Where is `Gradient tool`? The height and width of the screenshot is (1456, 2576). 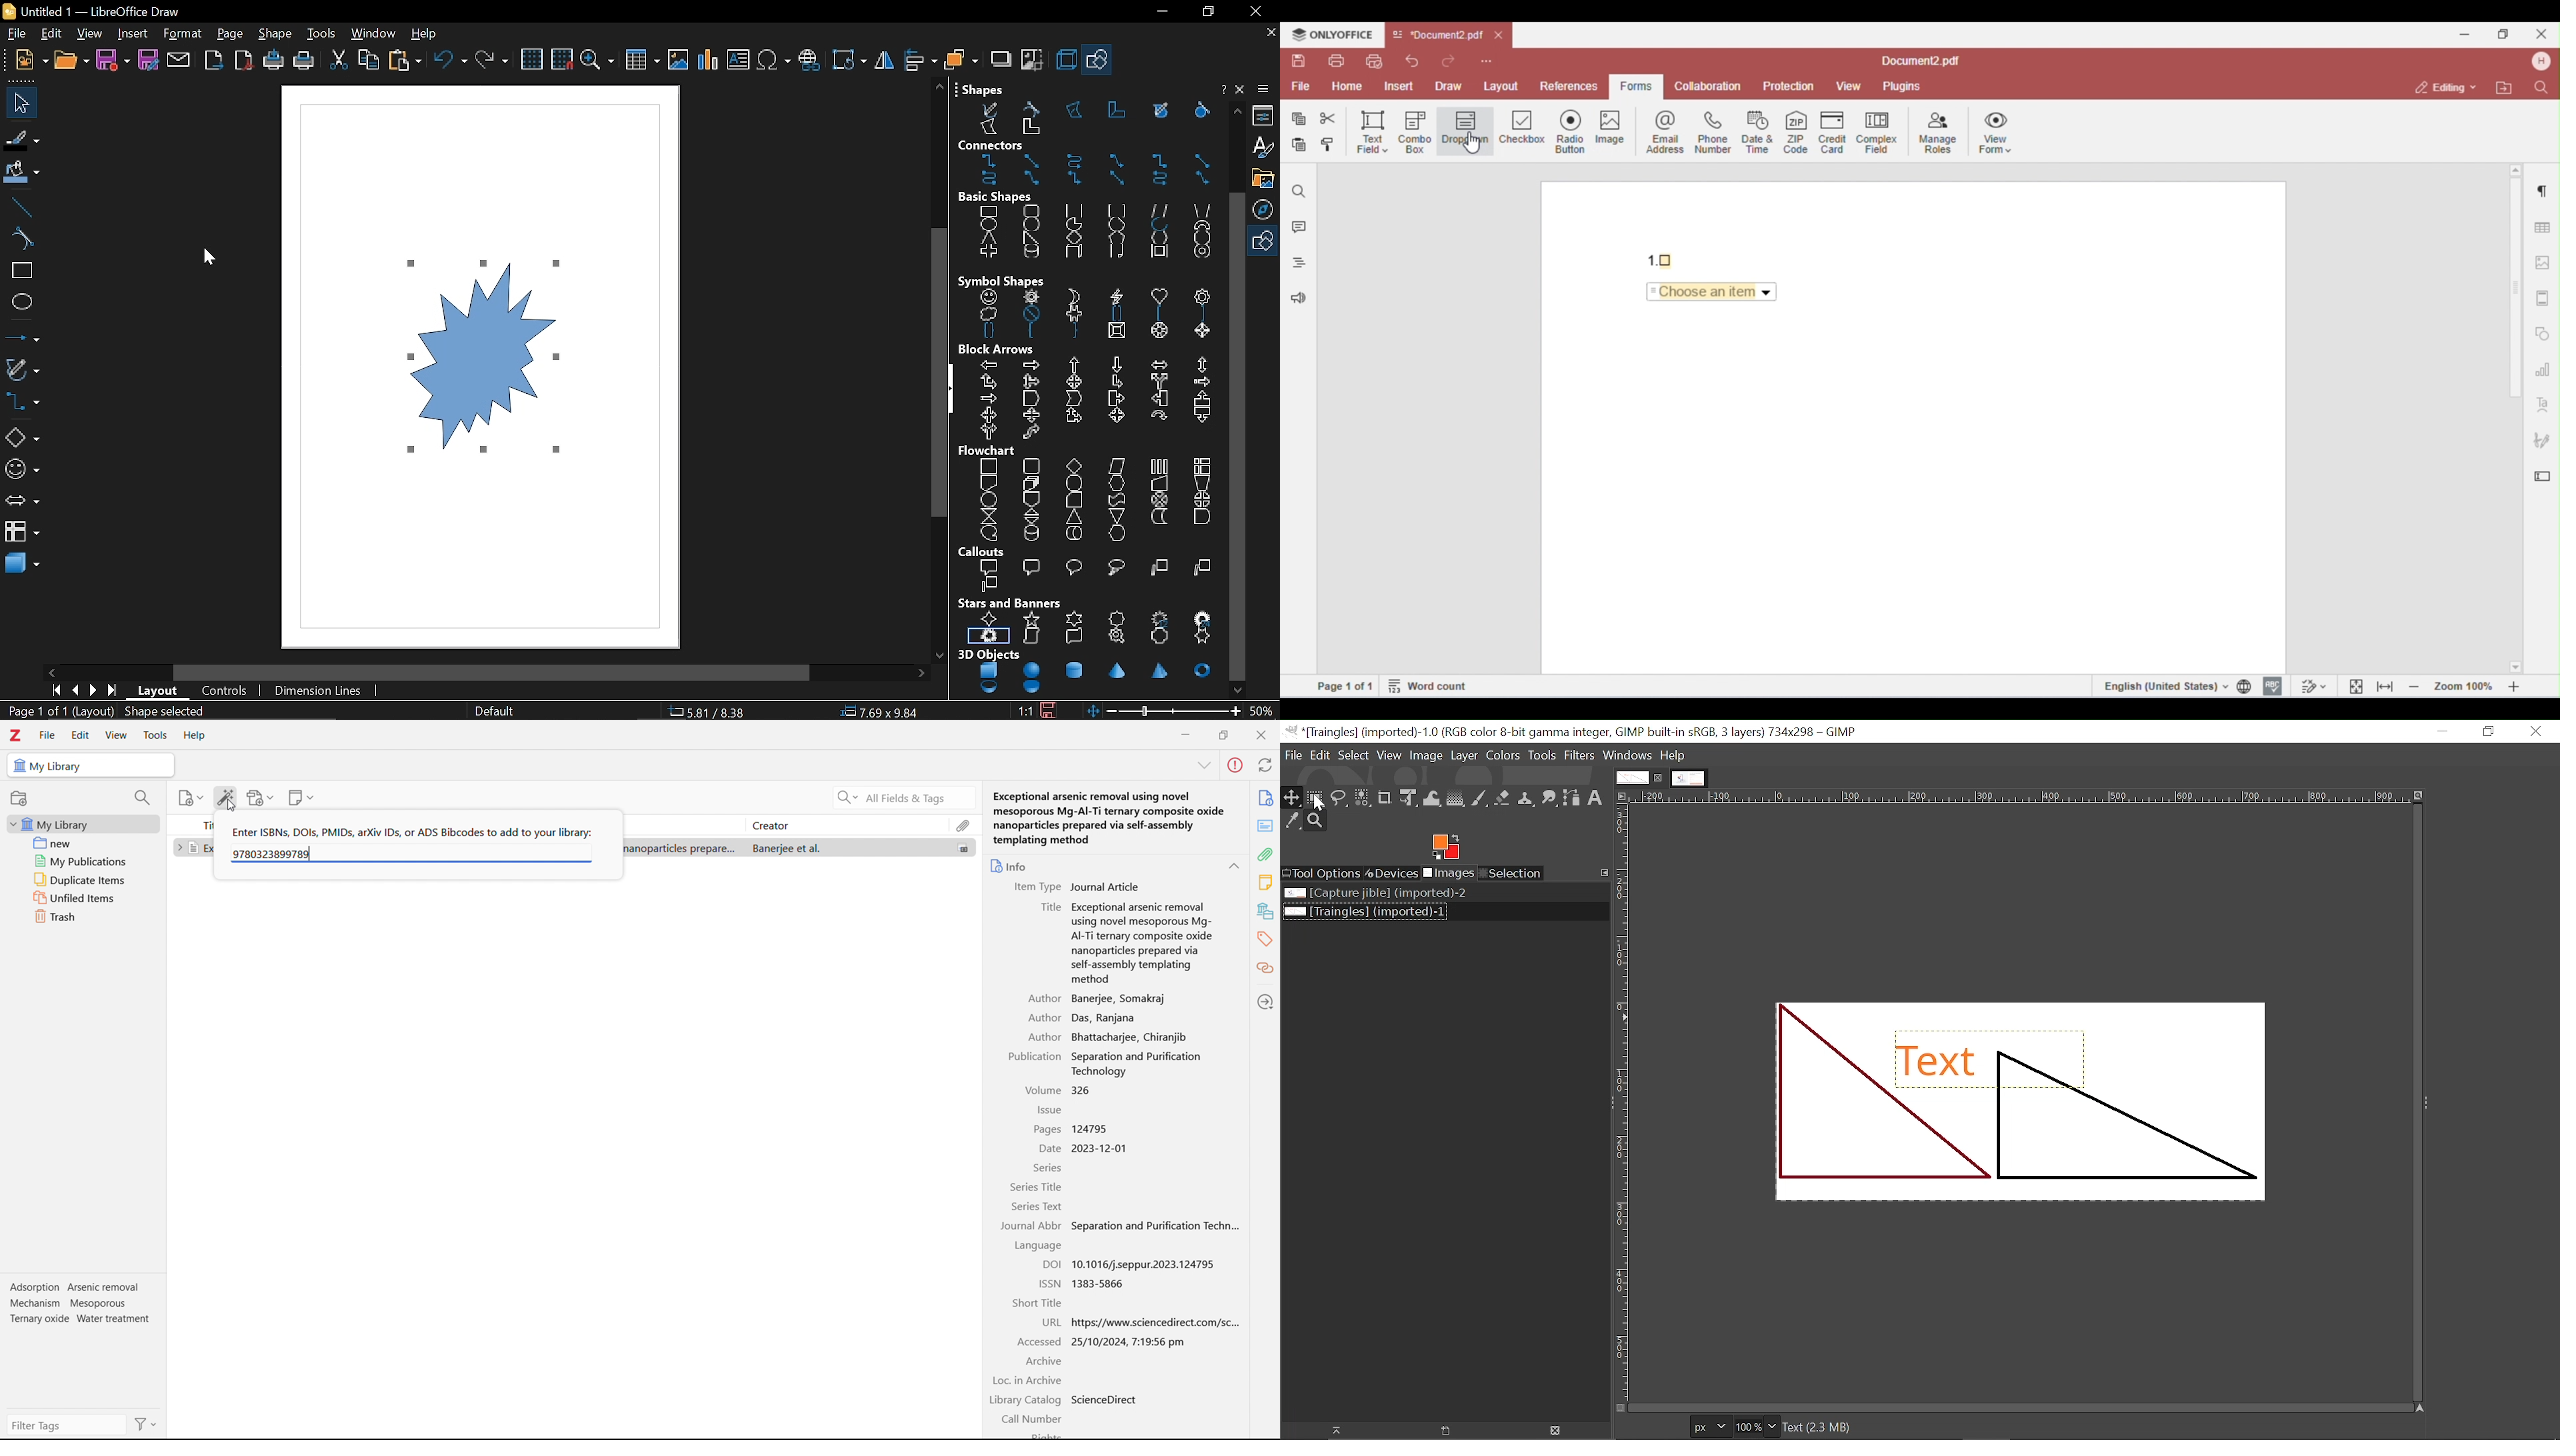
Gradient tool is located at coordinates (1456, 799).